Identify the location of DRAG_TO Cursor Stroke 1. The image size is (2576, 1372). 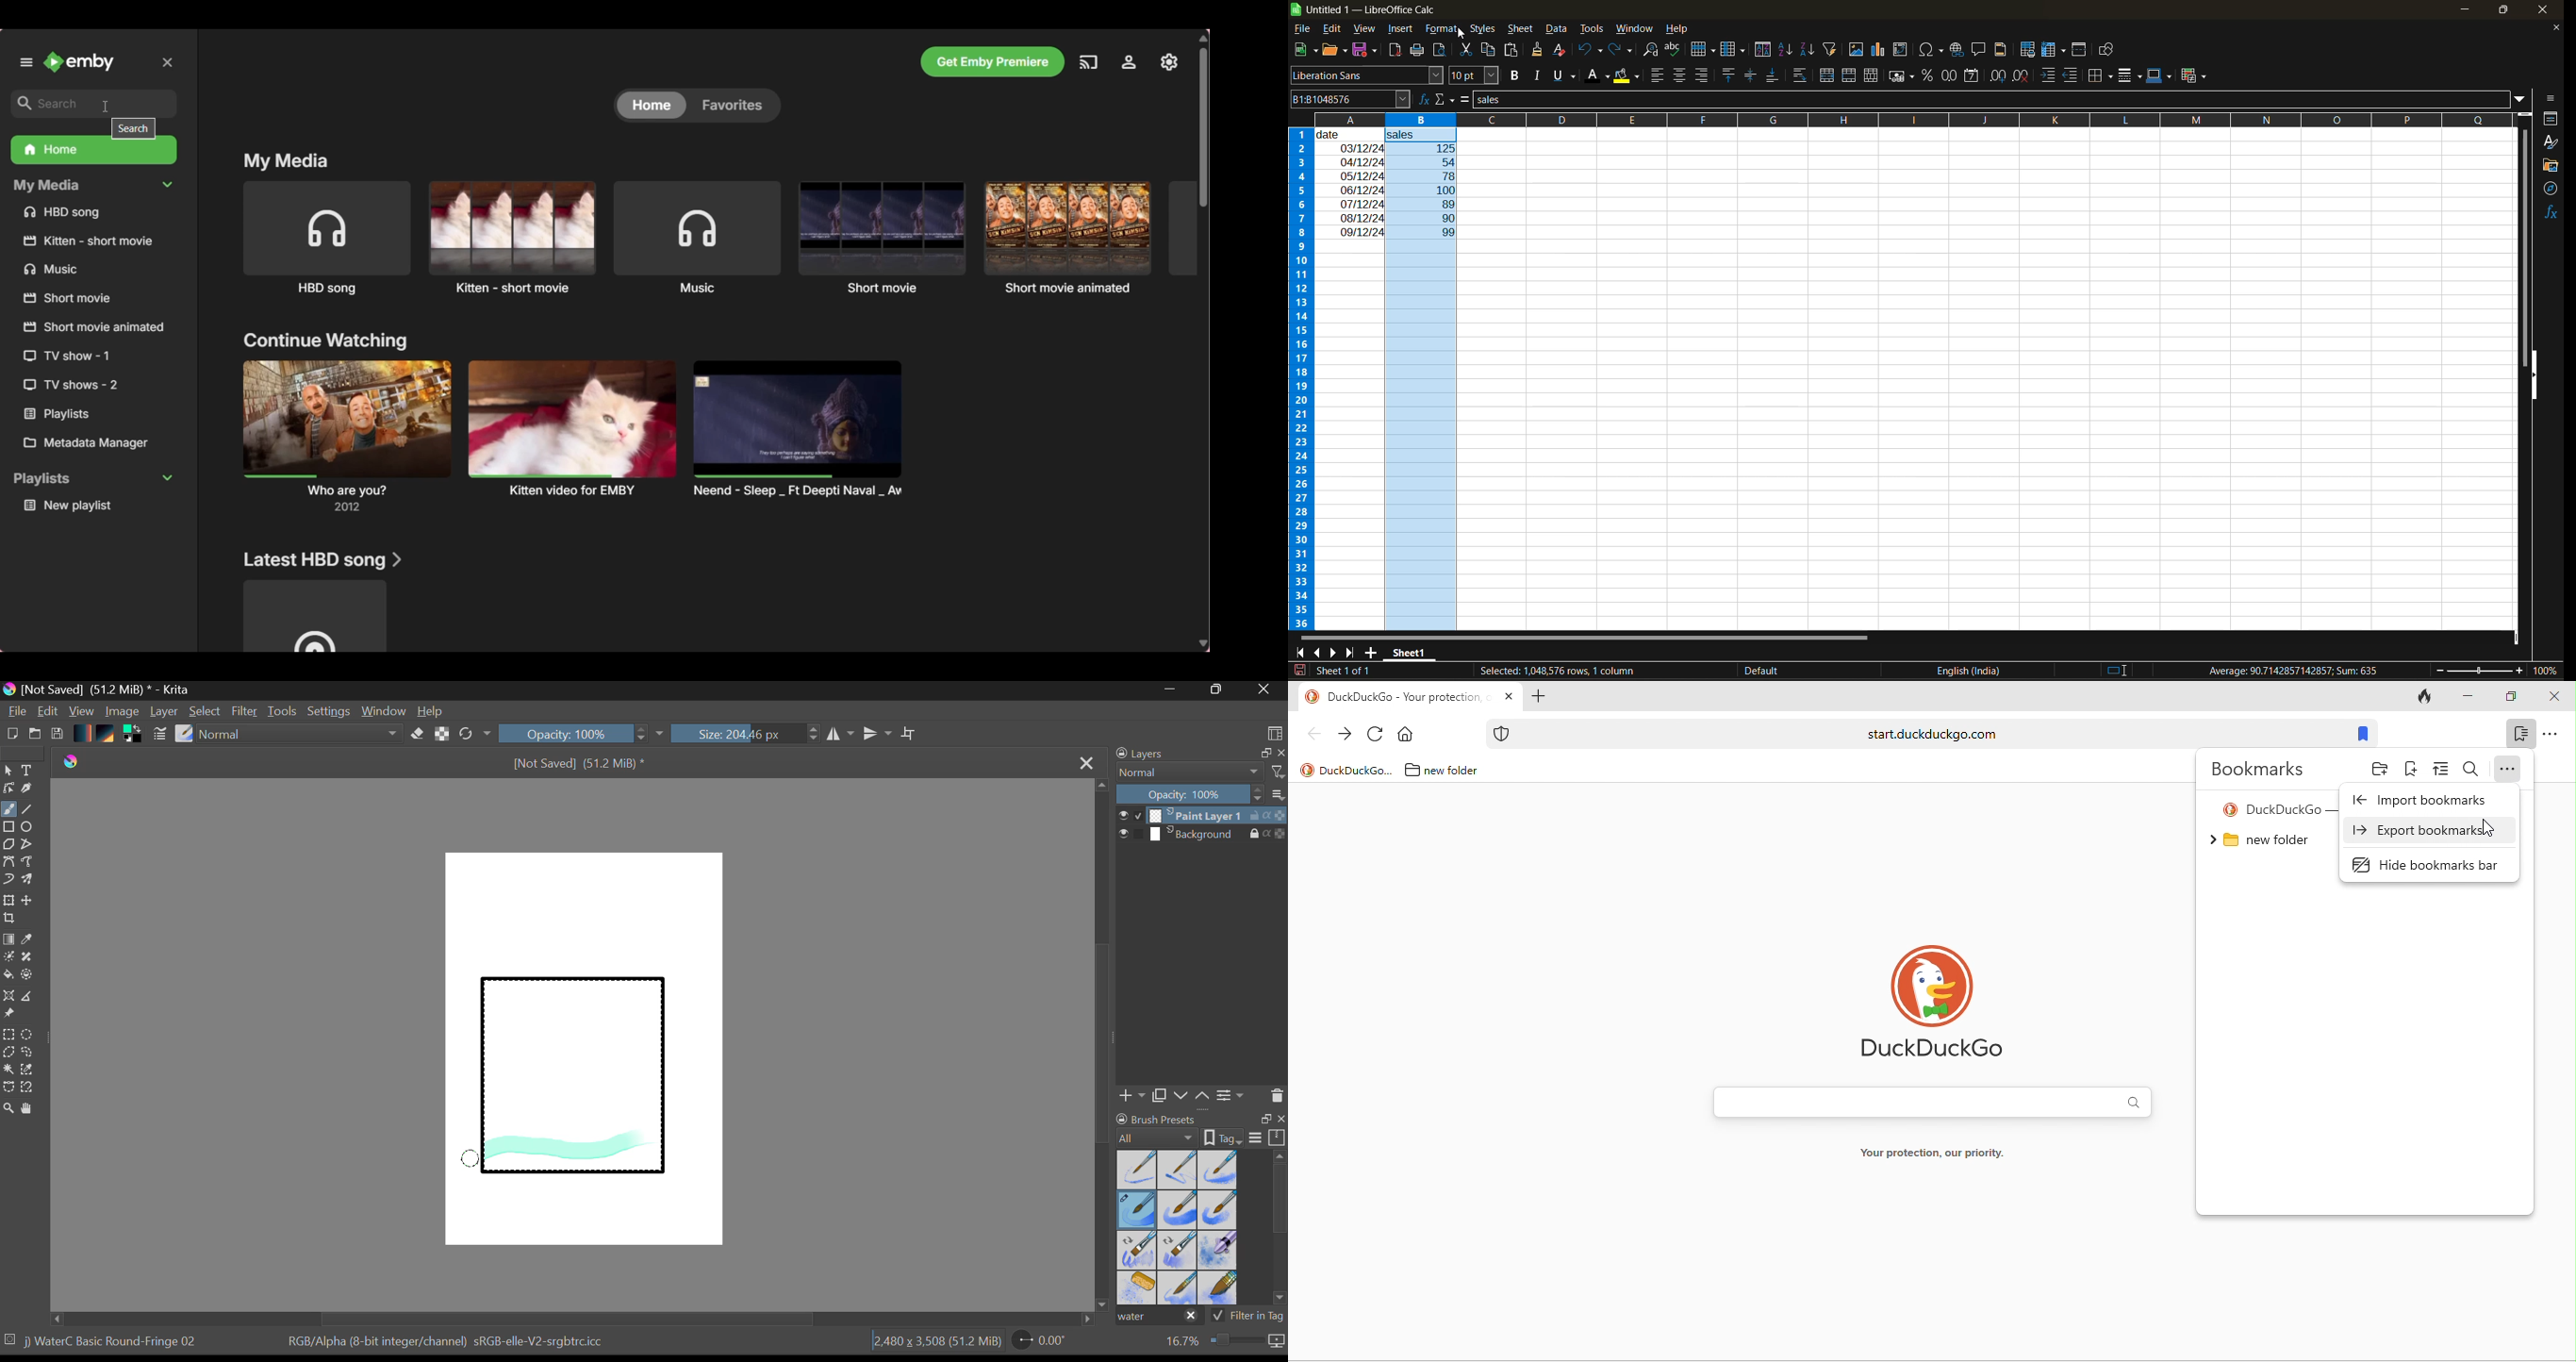
(474, 1161).